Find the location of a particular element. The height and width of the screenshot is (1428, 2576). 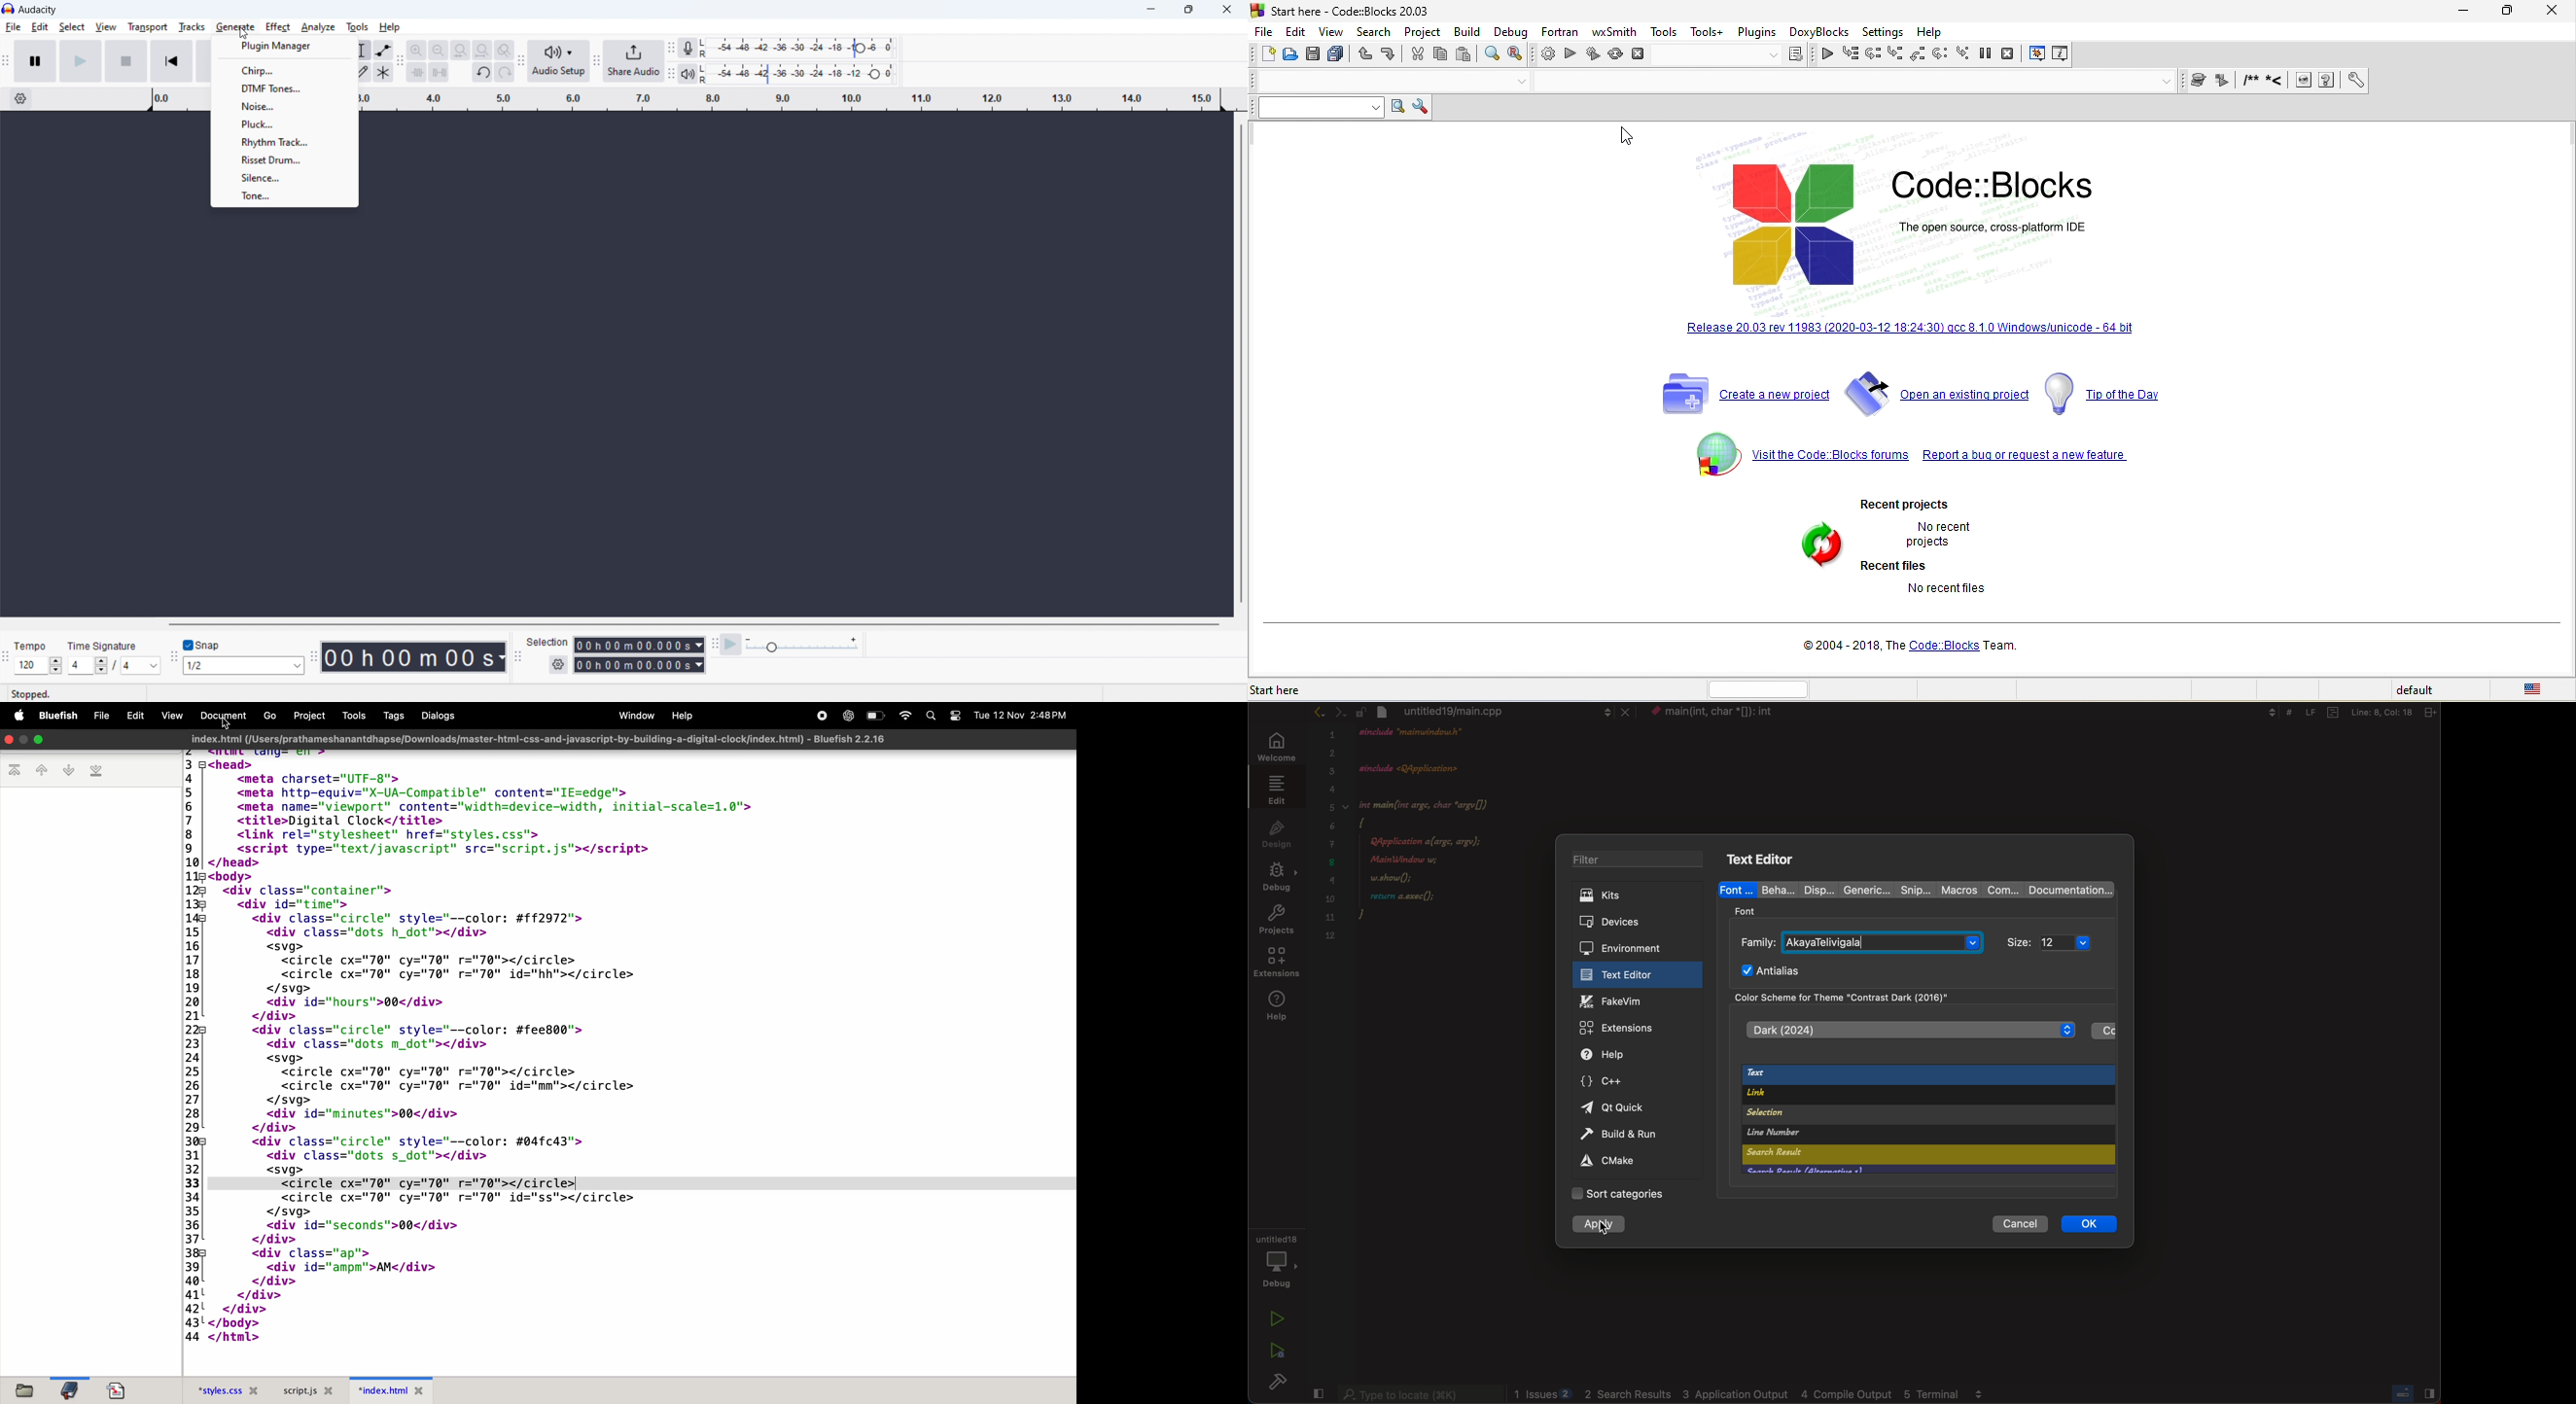

recording meter toolbar is located at coordinates (671, 48).